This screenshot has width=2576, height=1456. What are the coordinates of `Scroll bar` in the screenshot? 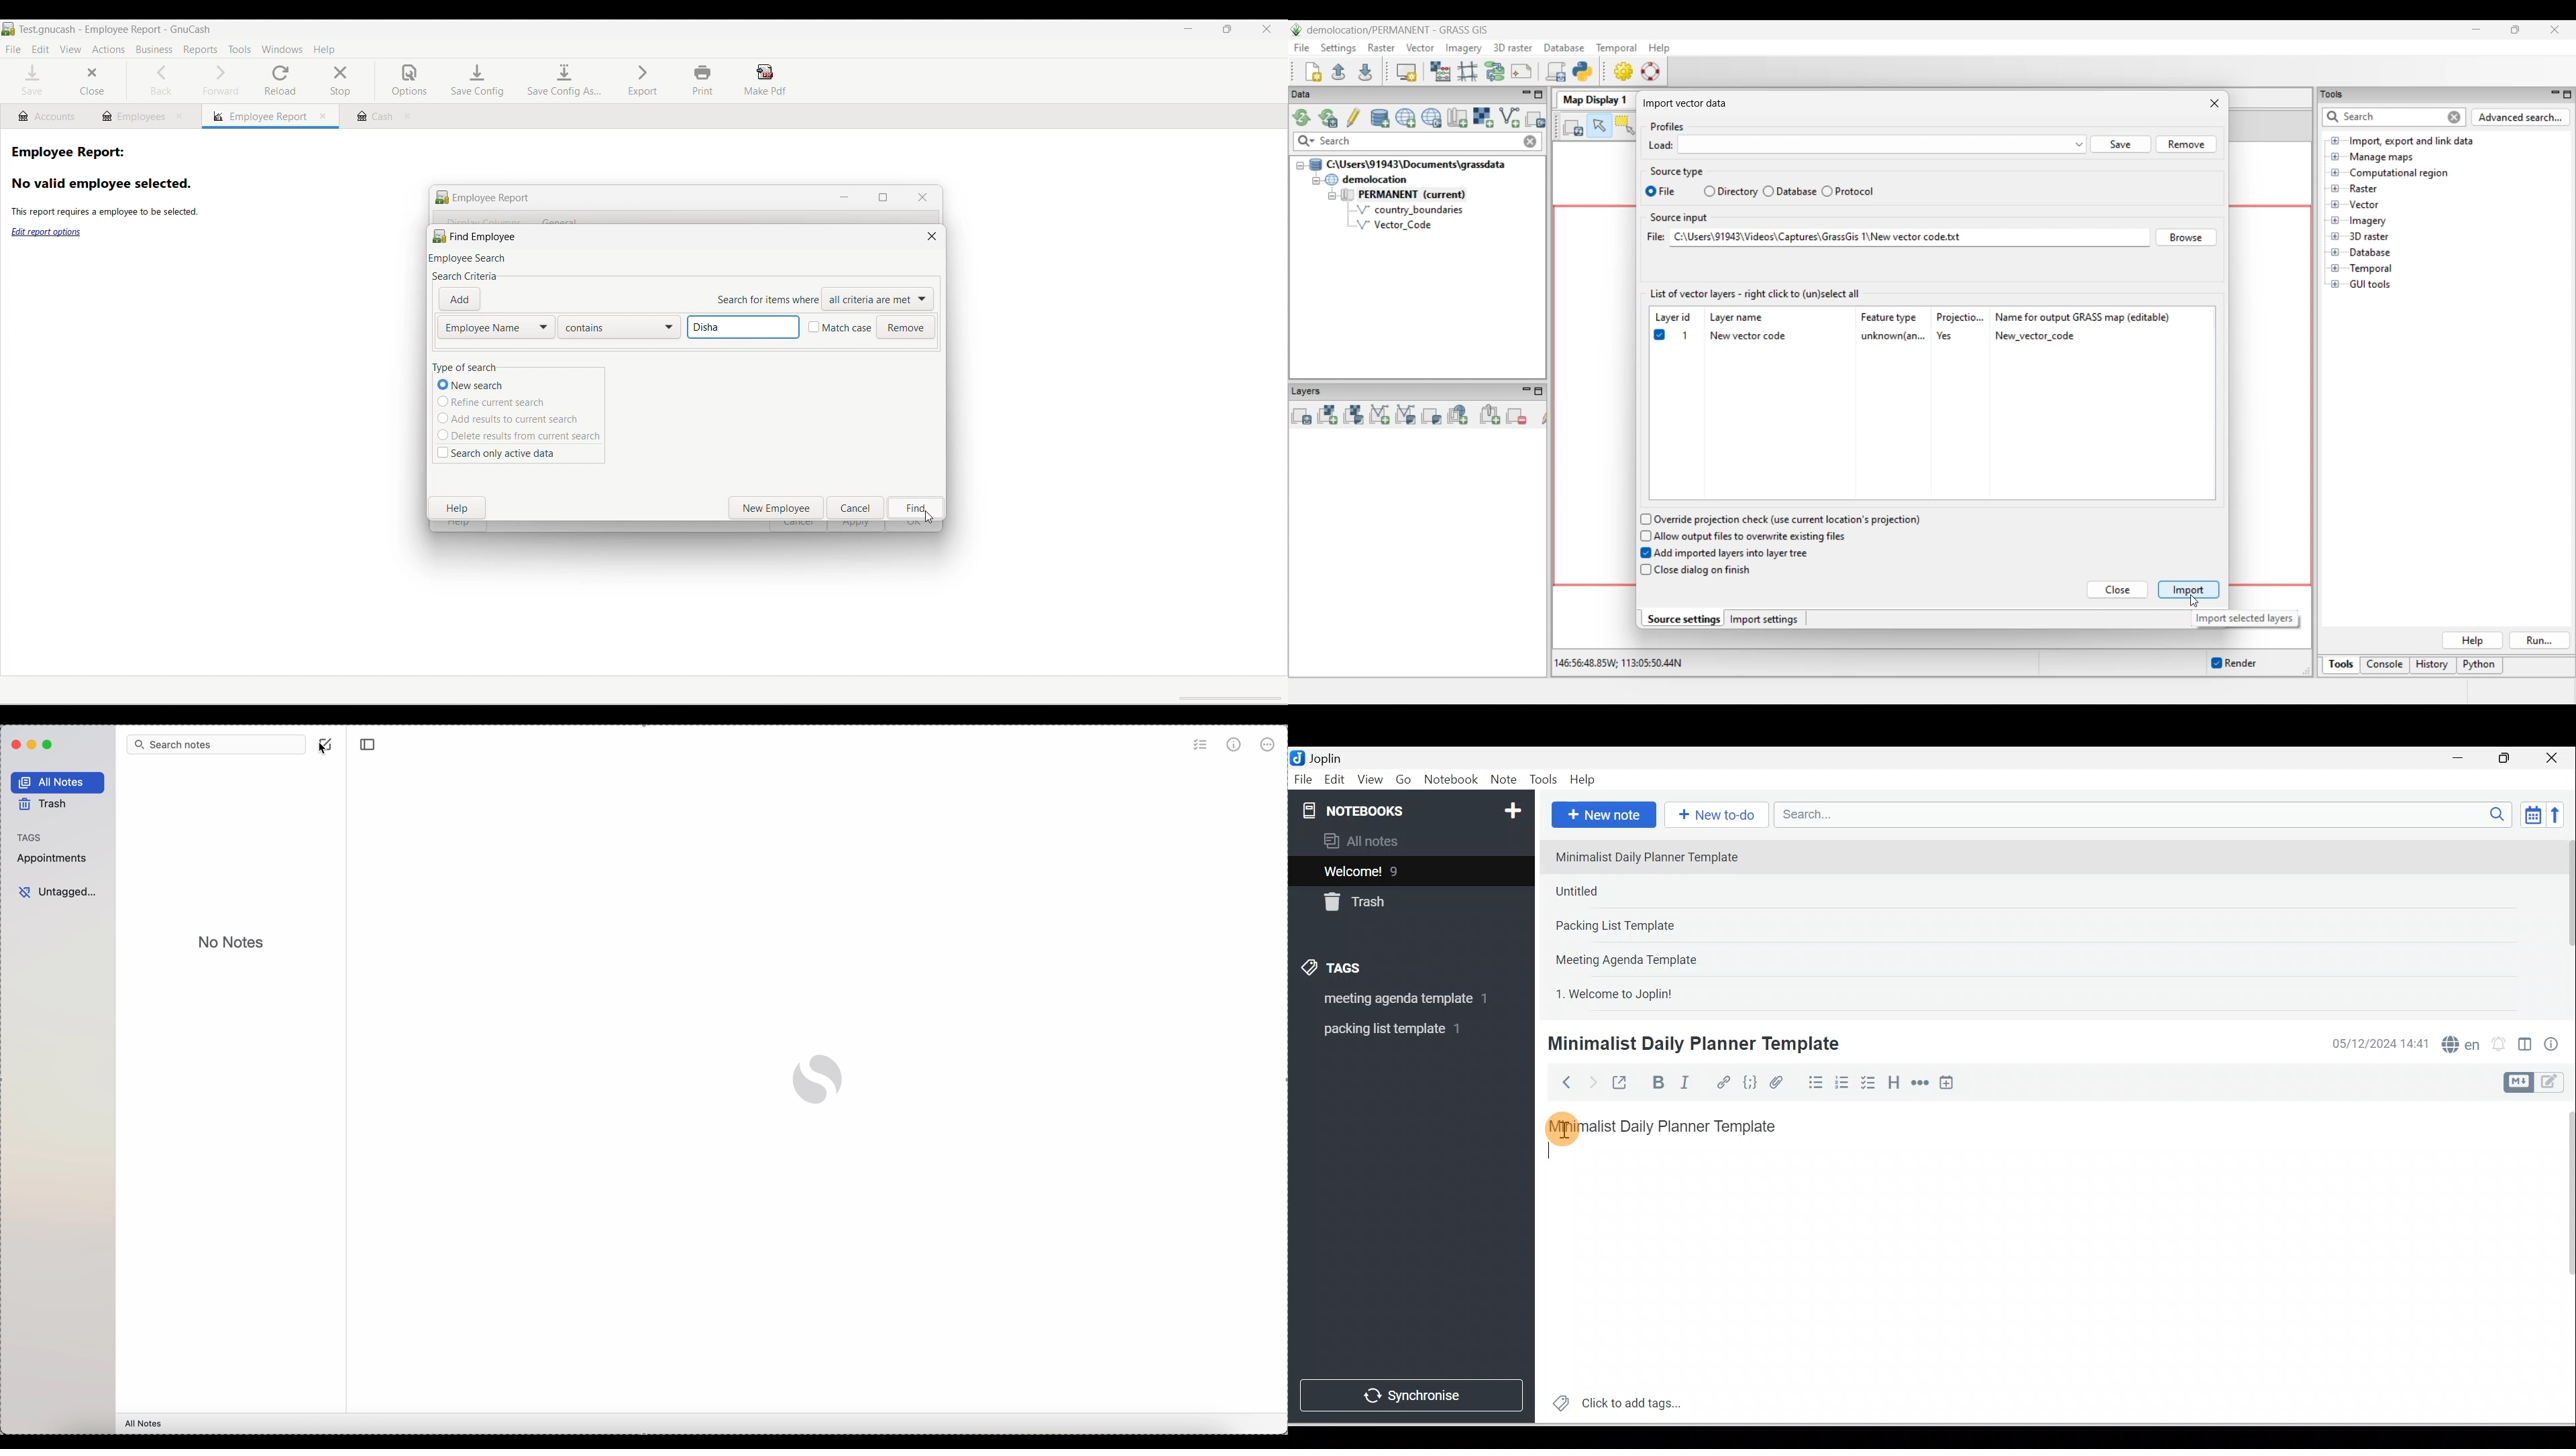 It's located at (2561, 1263).